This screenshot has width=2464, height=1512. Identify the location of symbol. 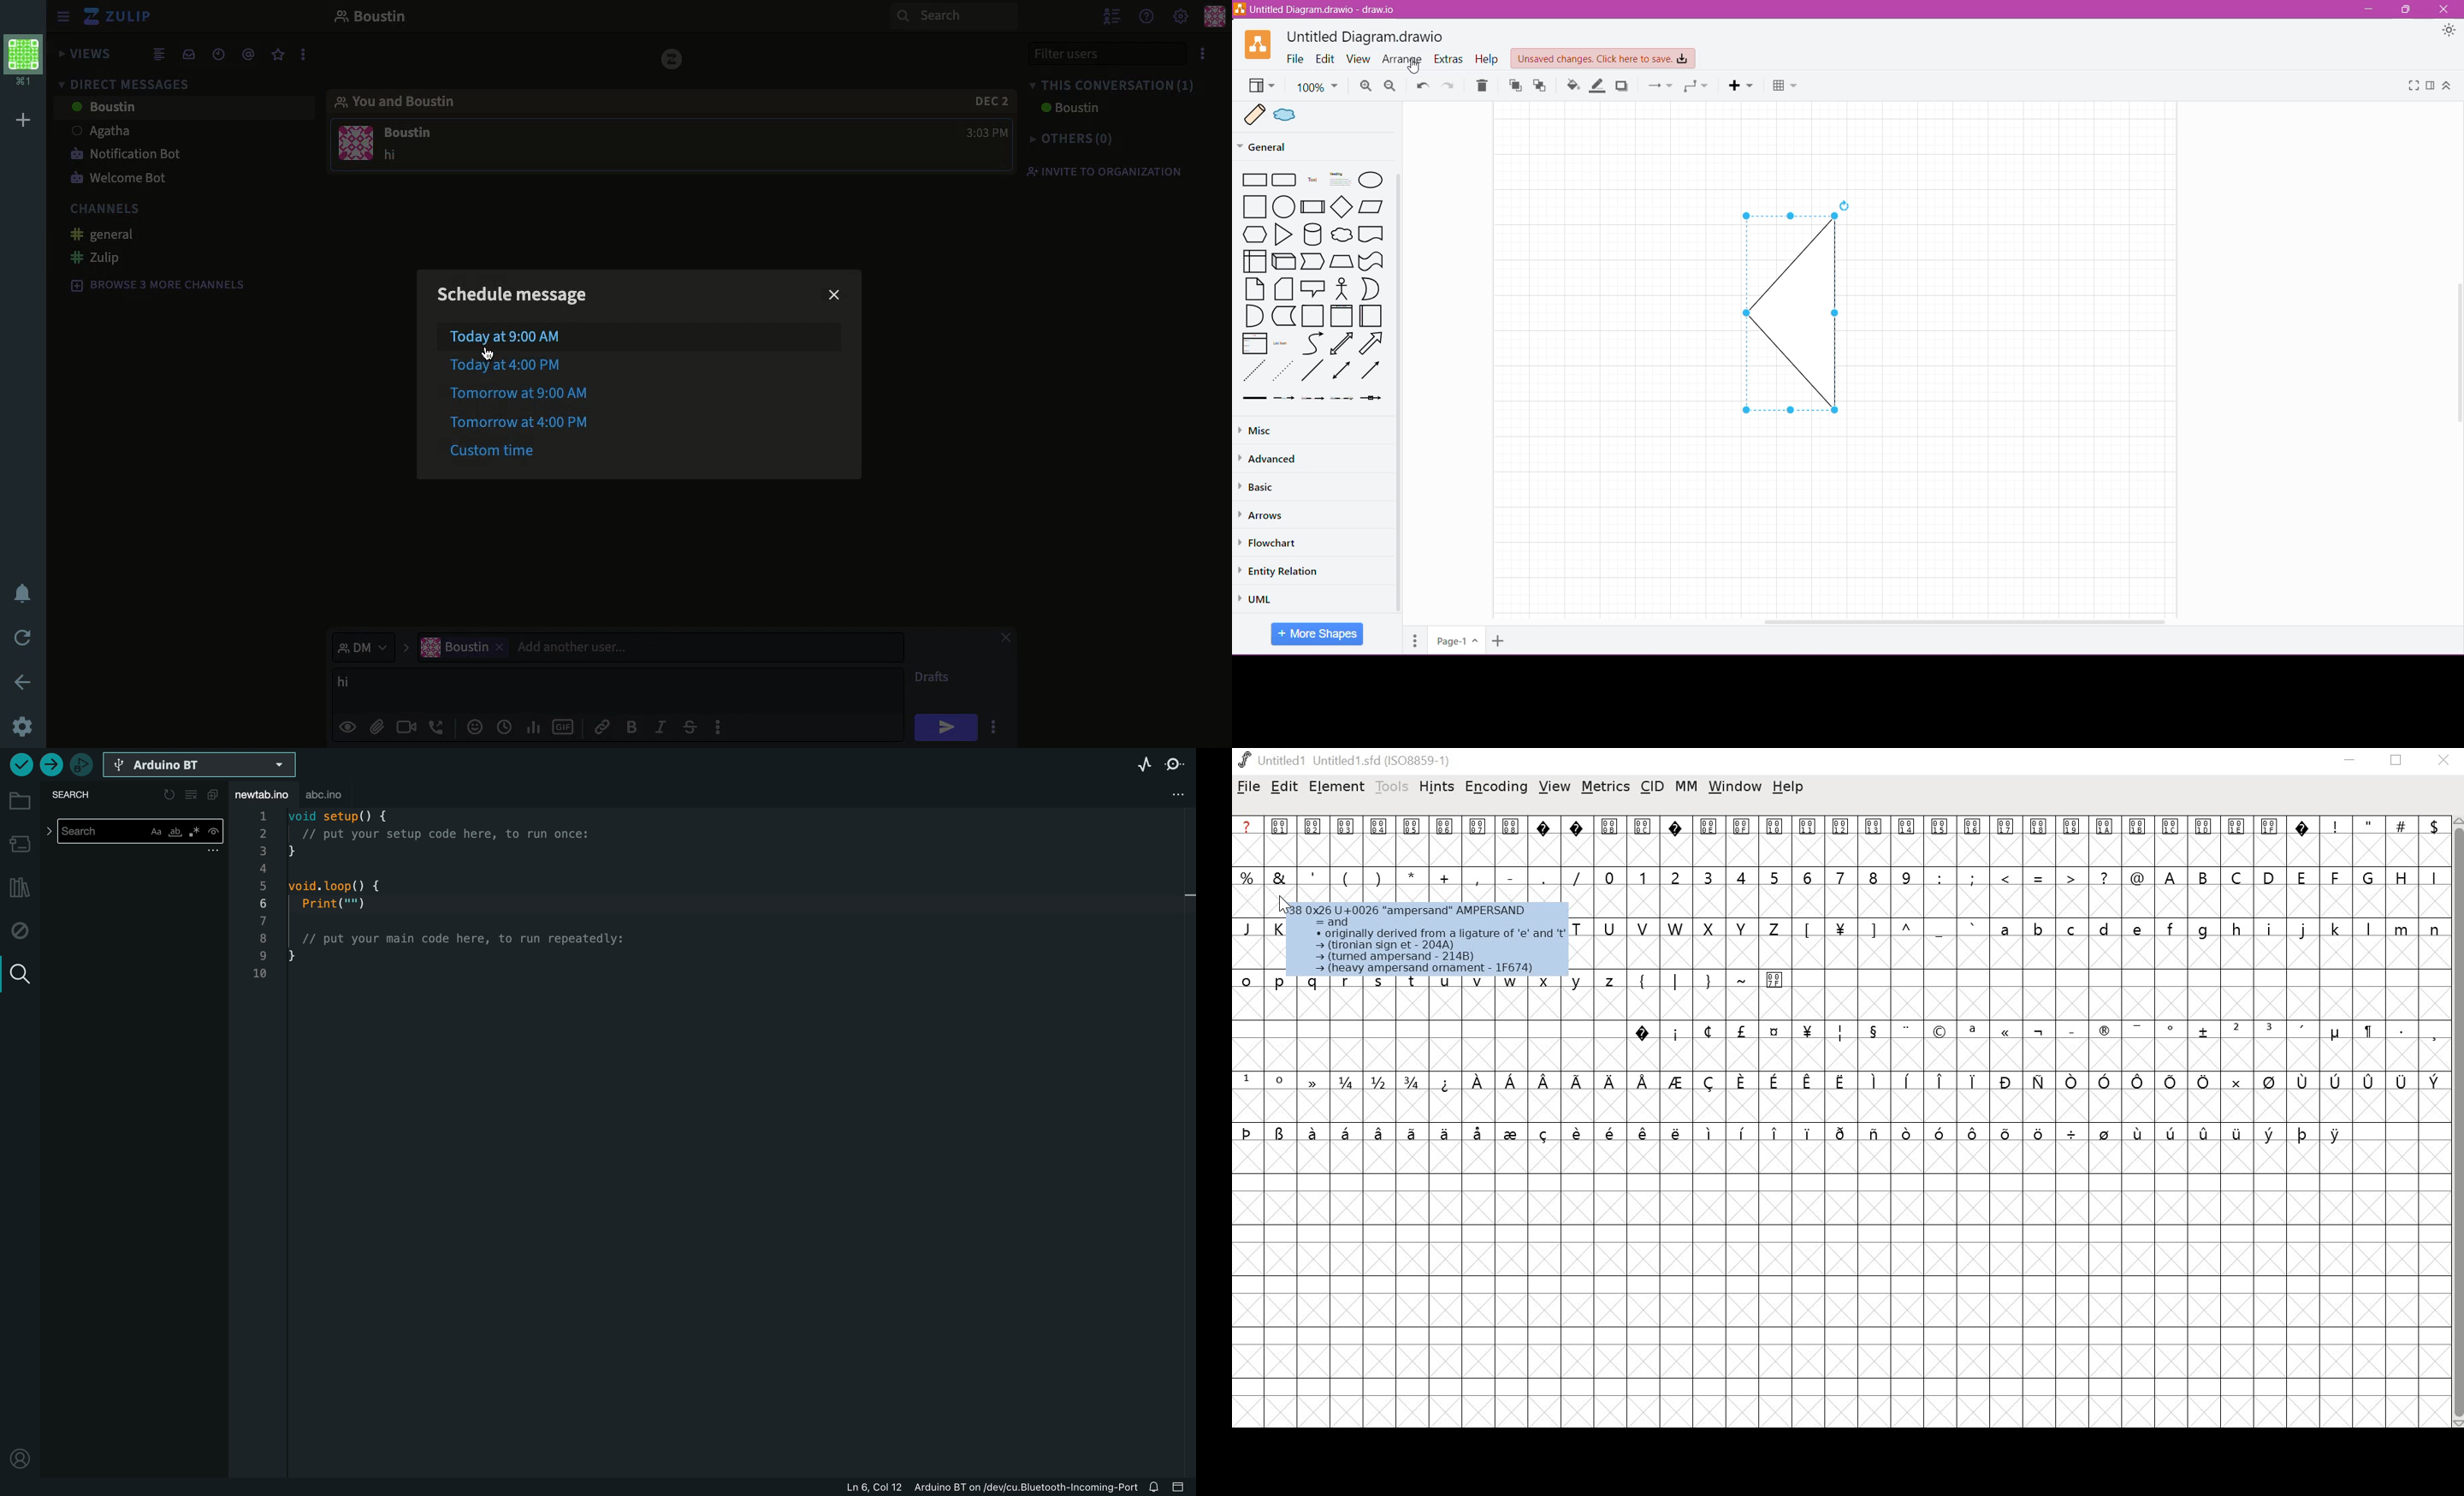
(2304, 1082).